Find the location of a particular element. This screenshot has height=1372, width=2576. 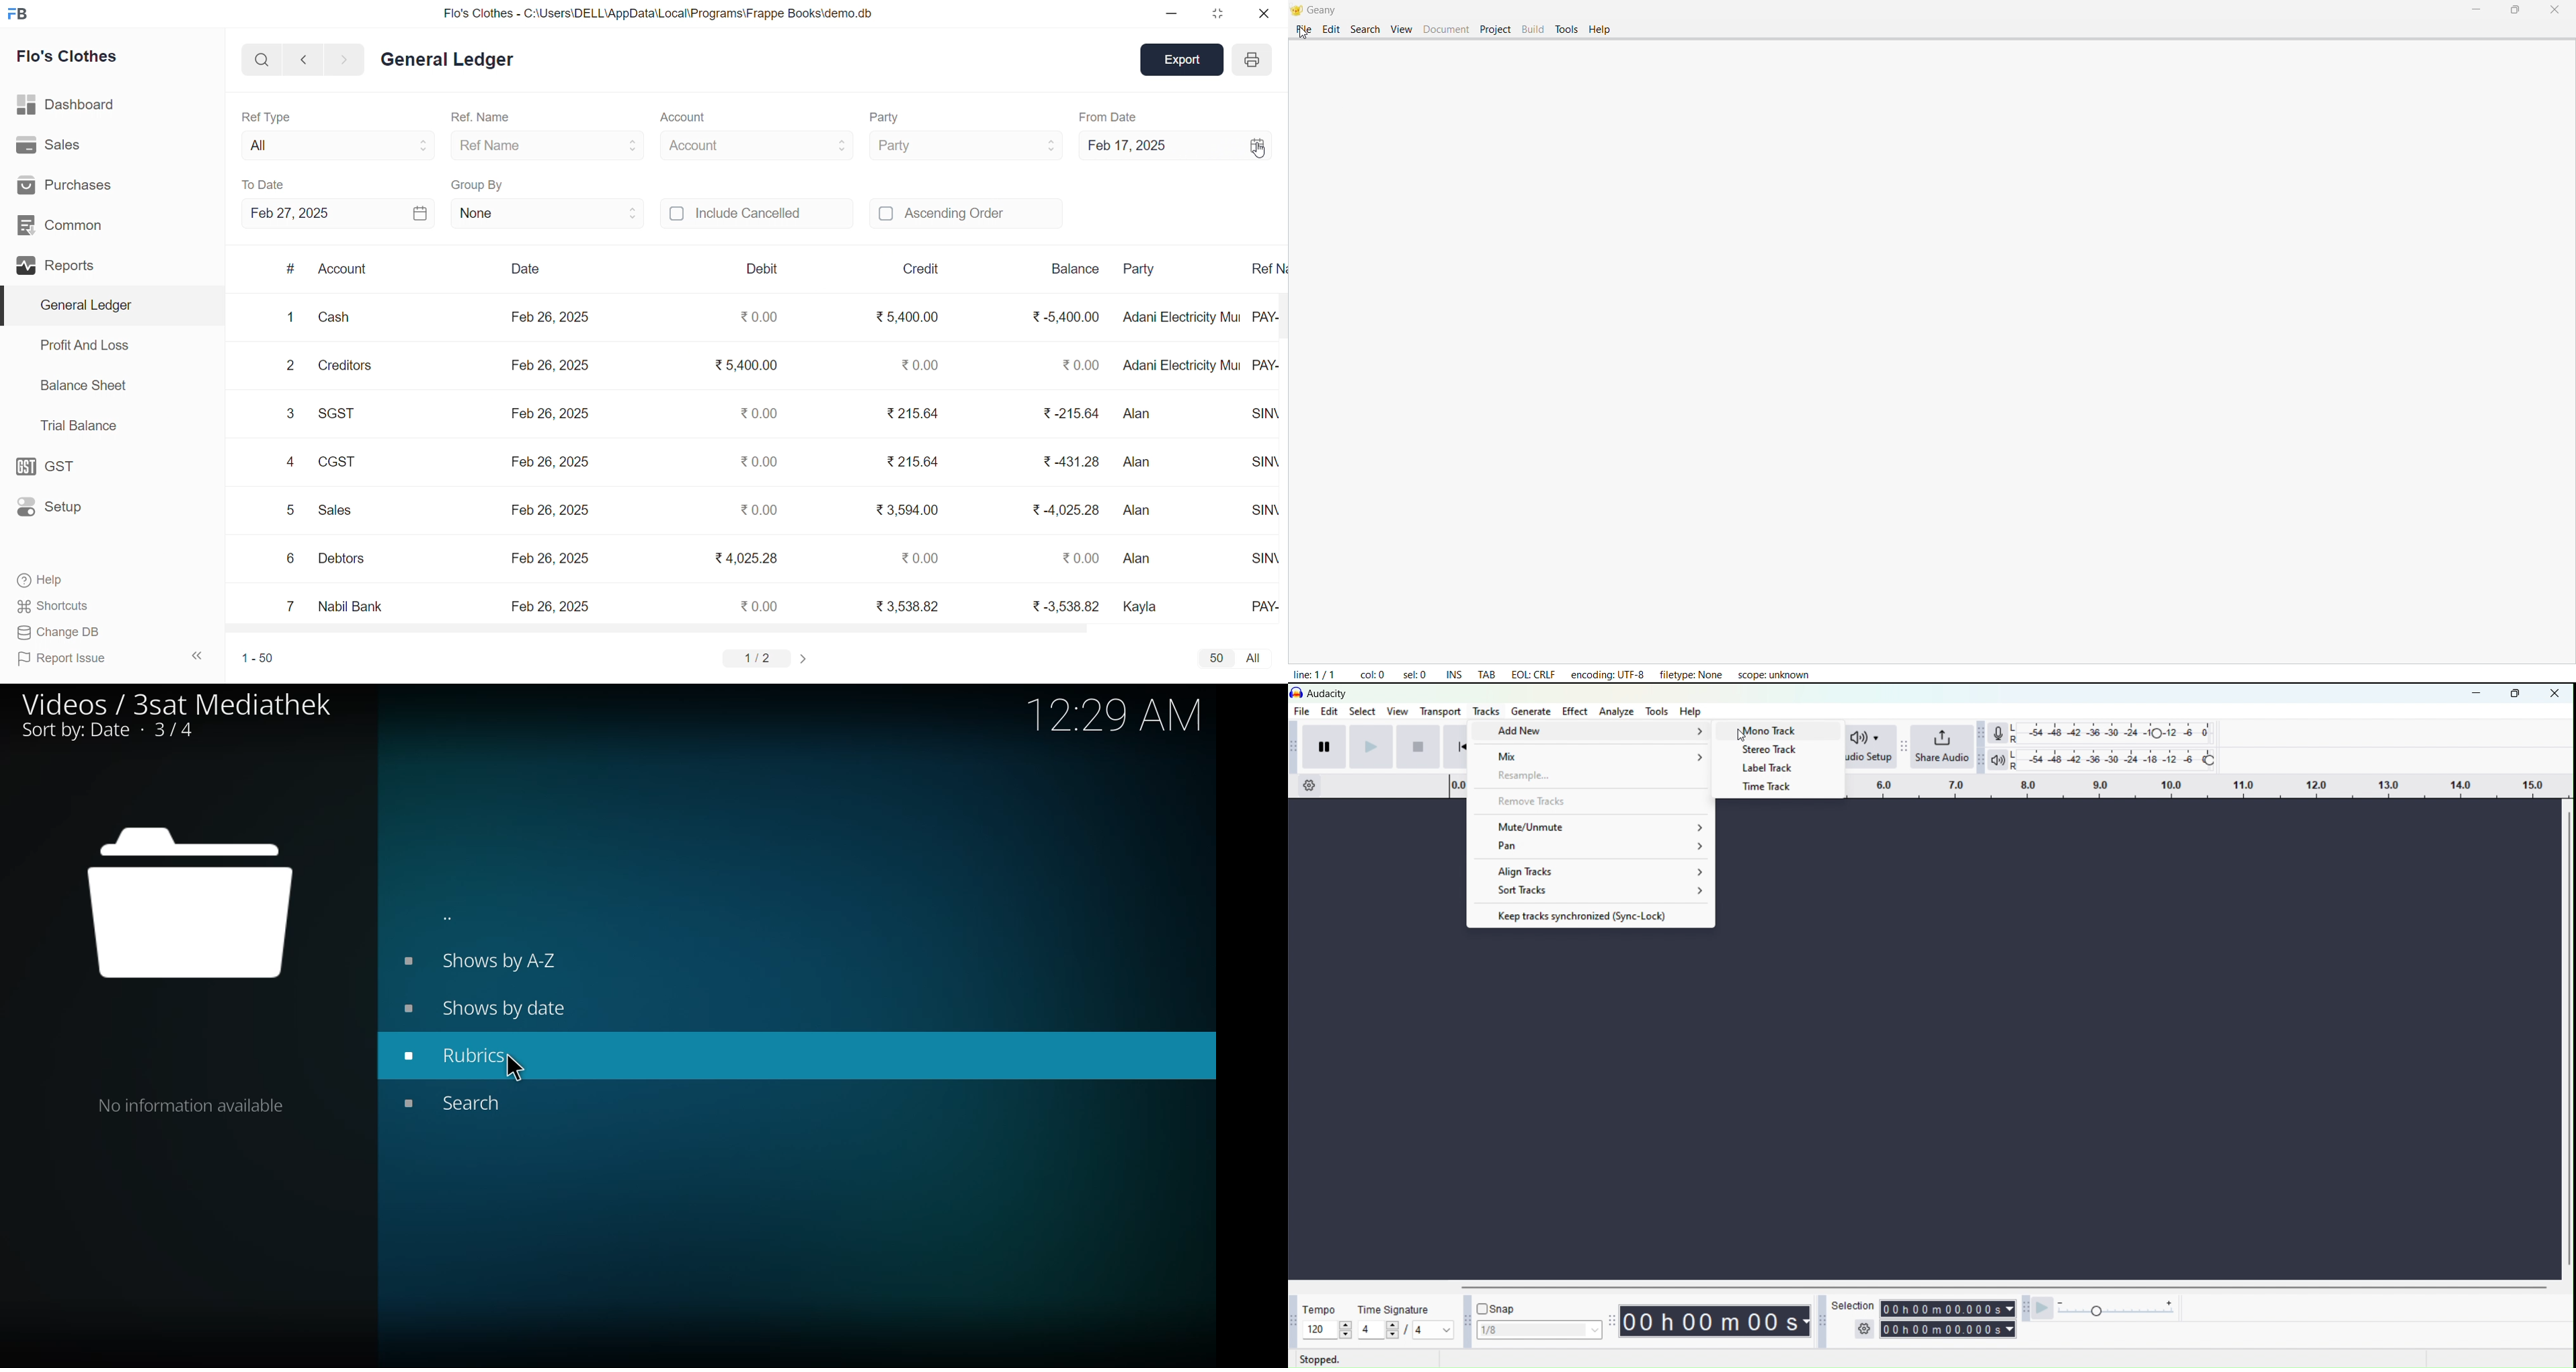

ALL is located at coordinates (1255, 659).